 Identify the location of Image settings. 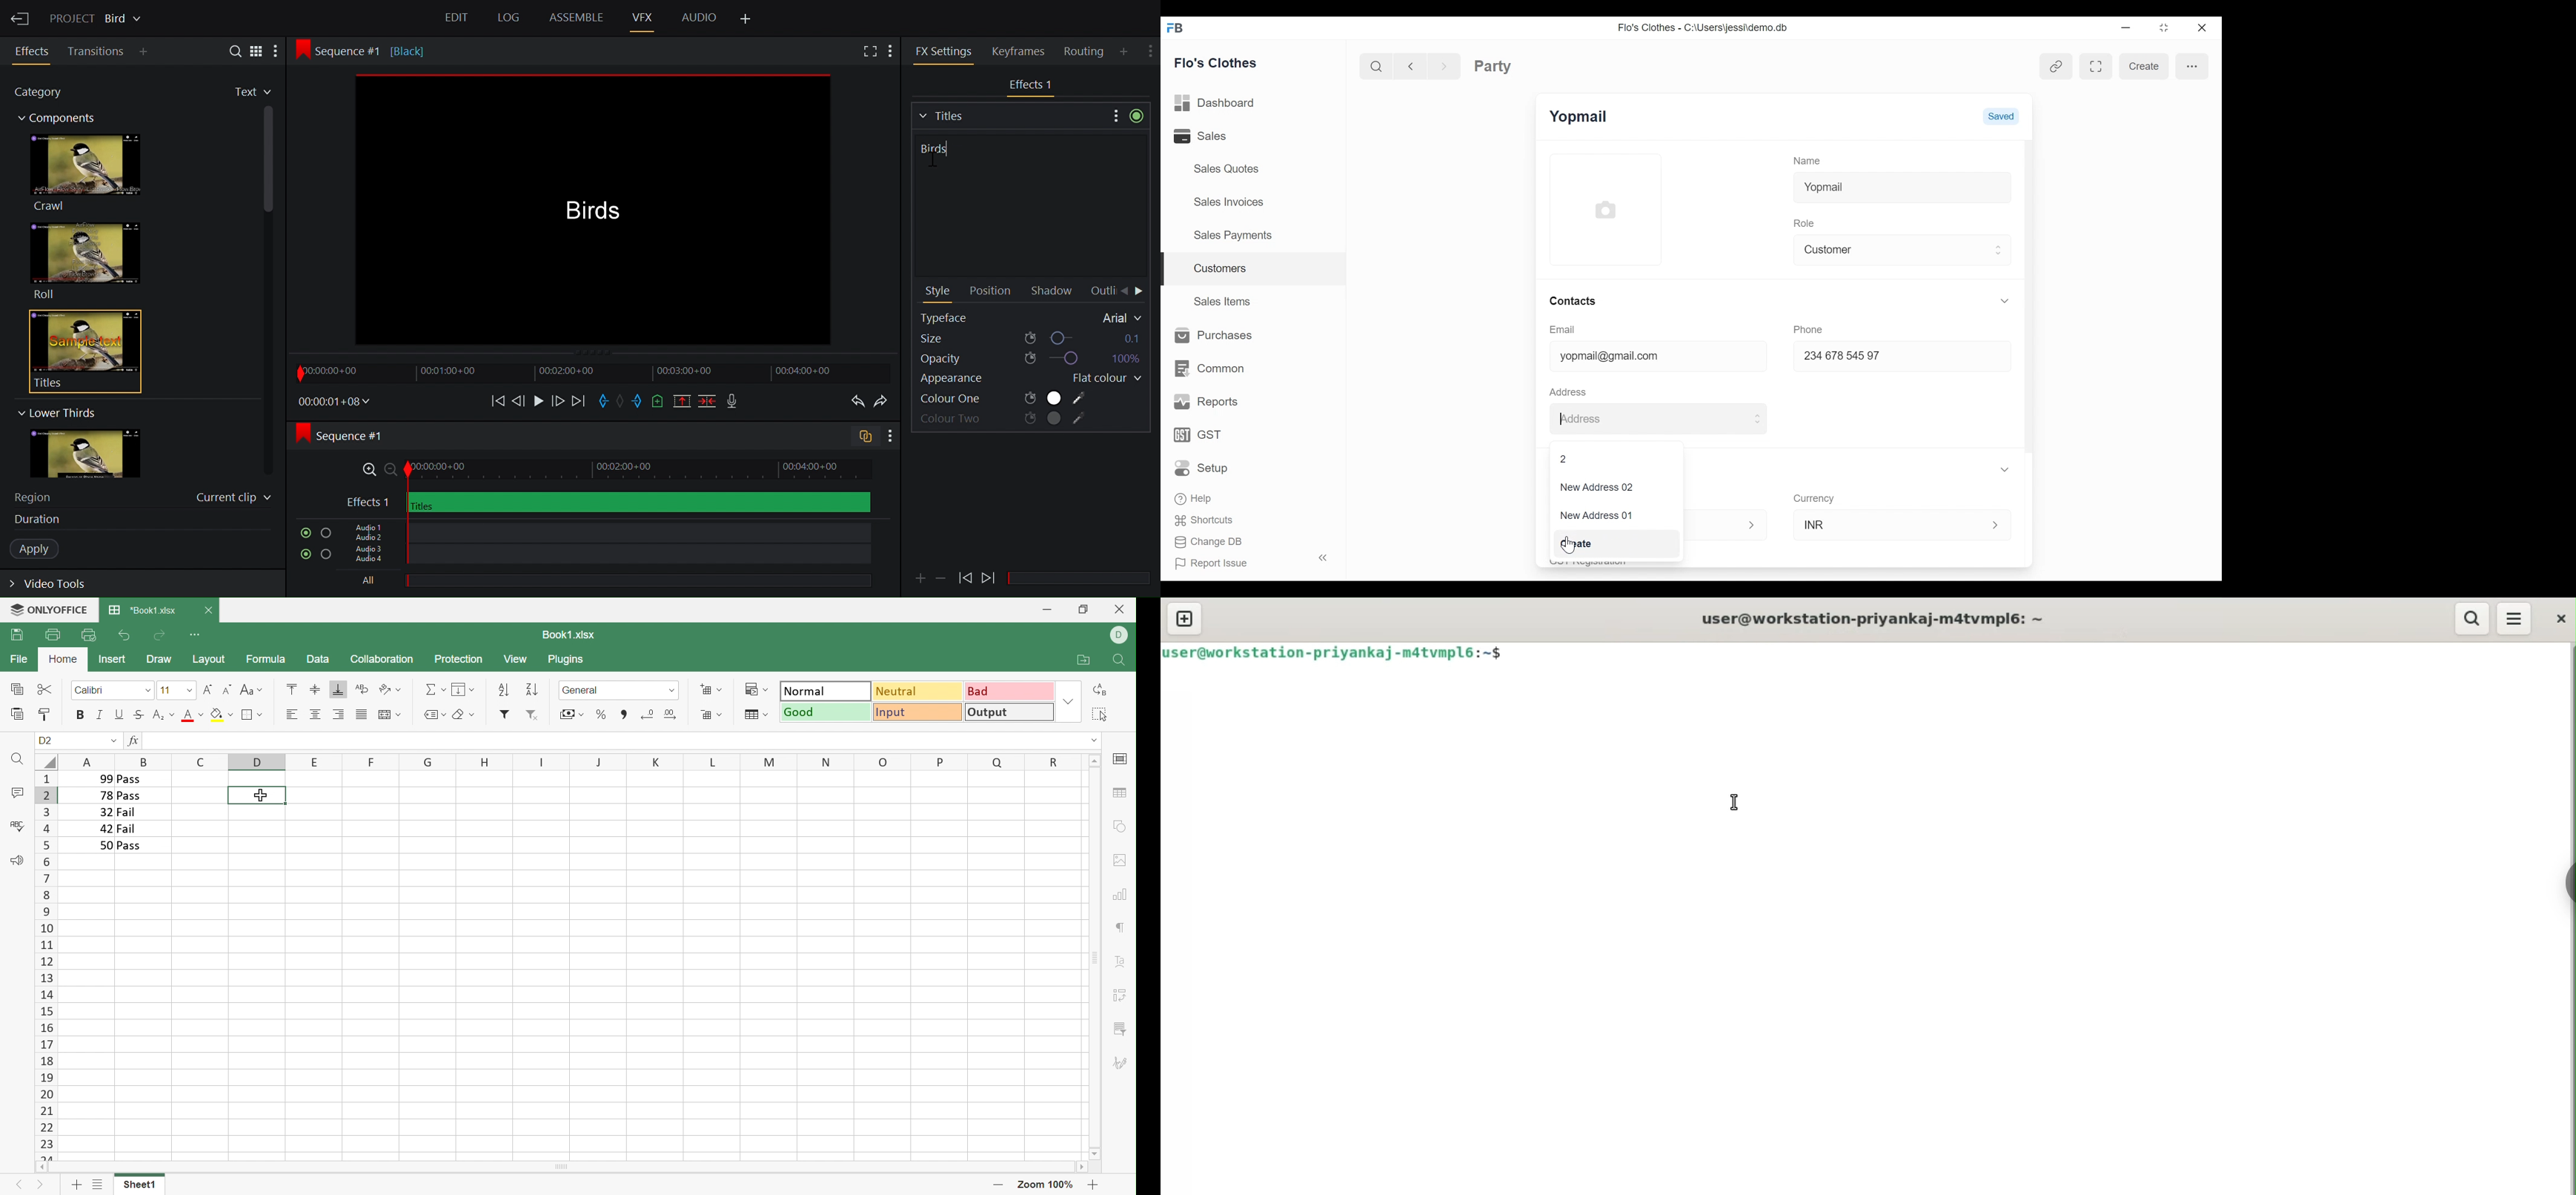
(1122, 859).